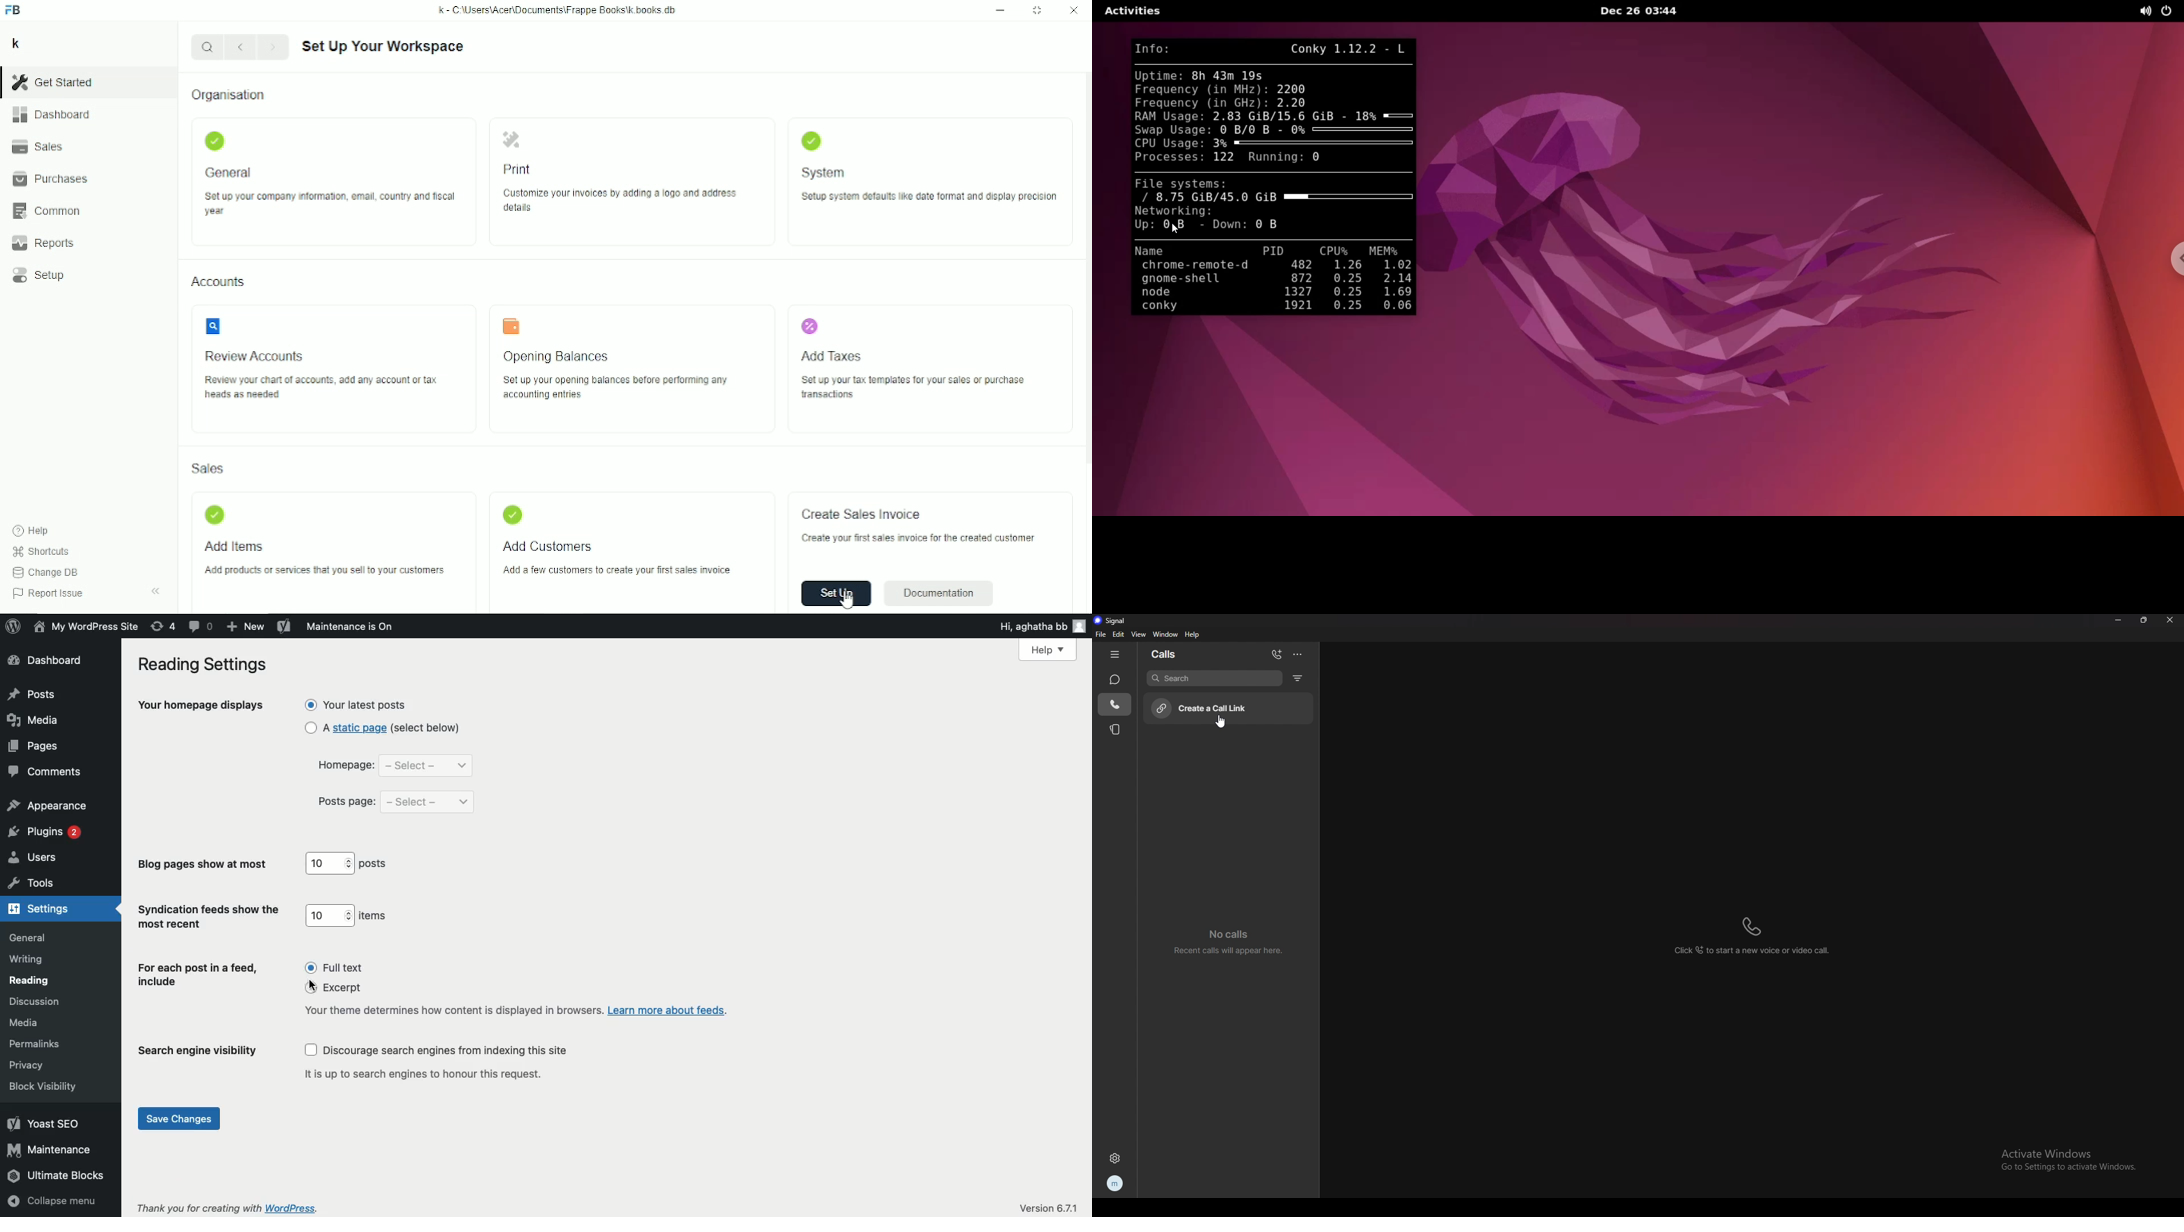 This screenshot has width=2184, height=1232. Describe the element at coordinates (383, 47) in the screenshot. I see `Set up your workspace` at that location.